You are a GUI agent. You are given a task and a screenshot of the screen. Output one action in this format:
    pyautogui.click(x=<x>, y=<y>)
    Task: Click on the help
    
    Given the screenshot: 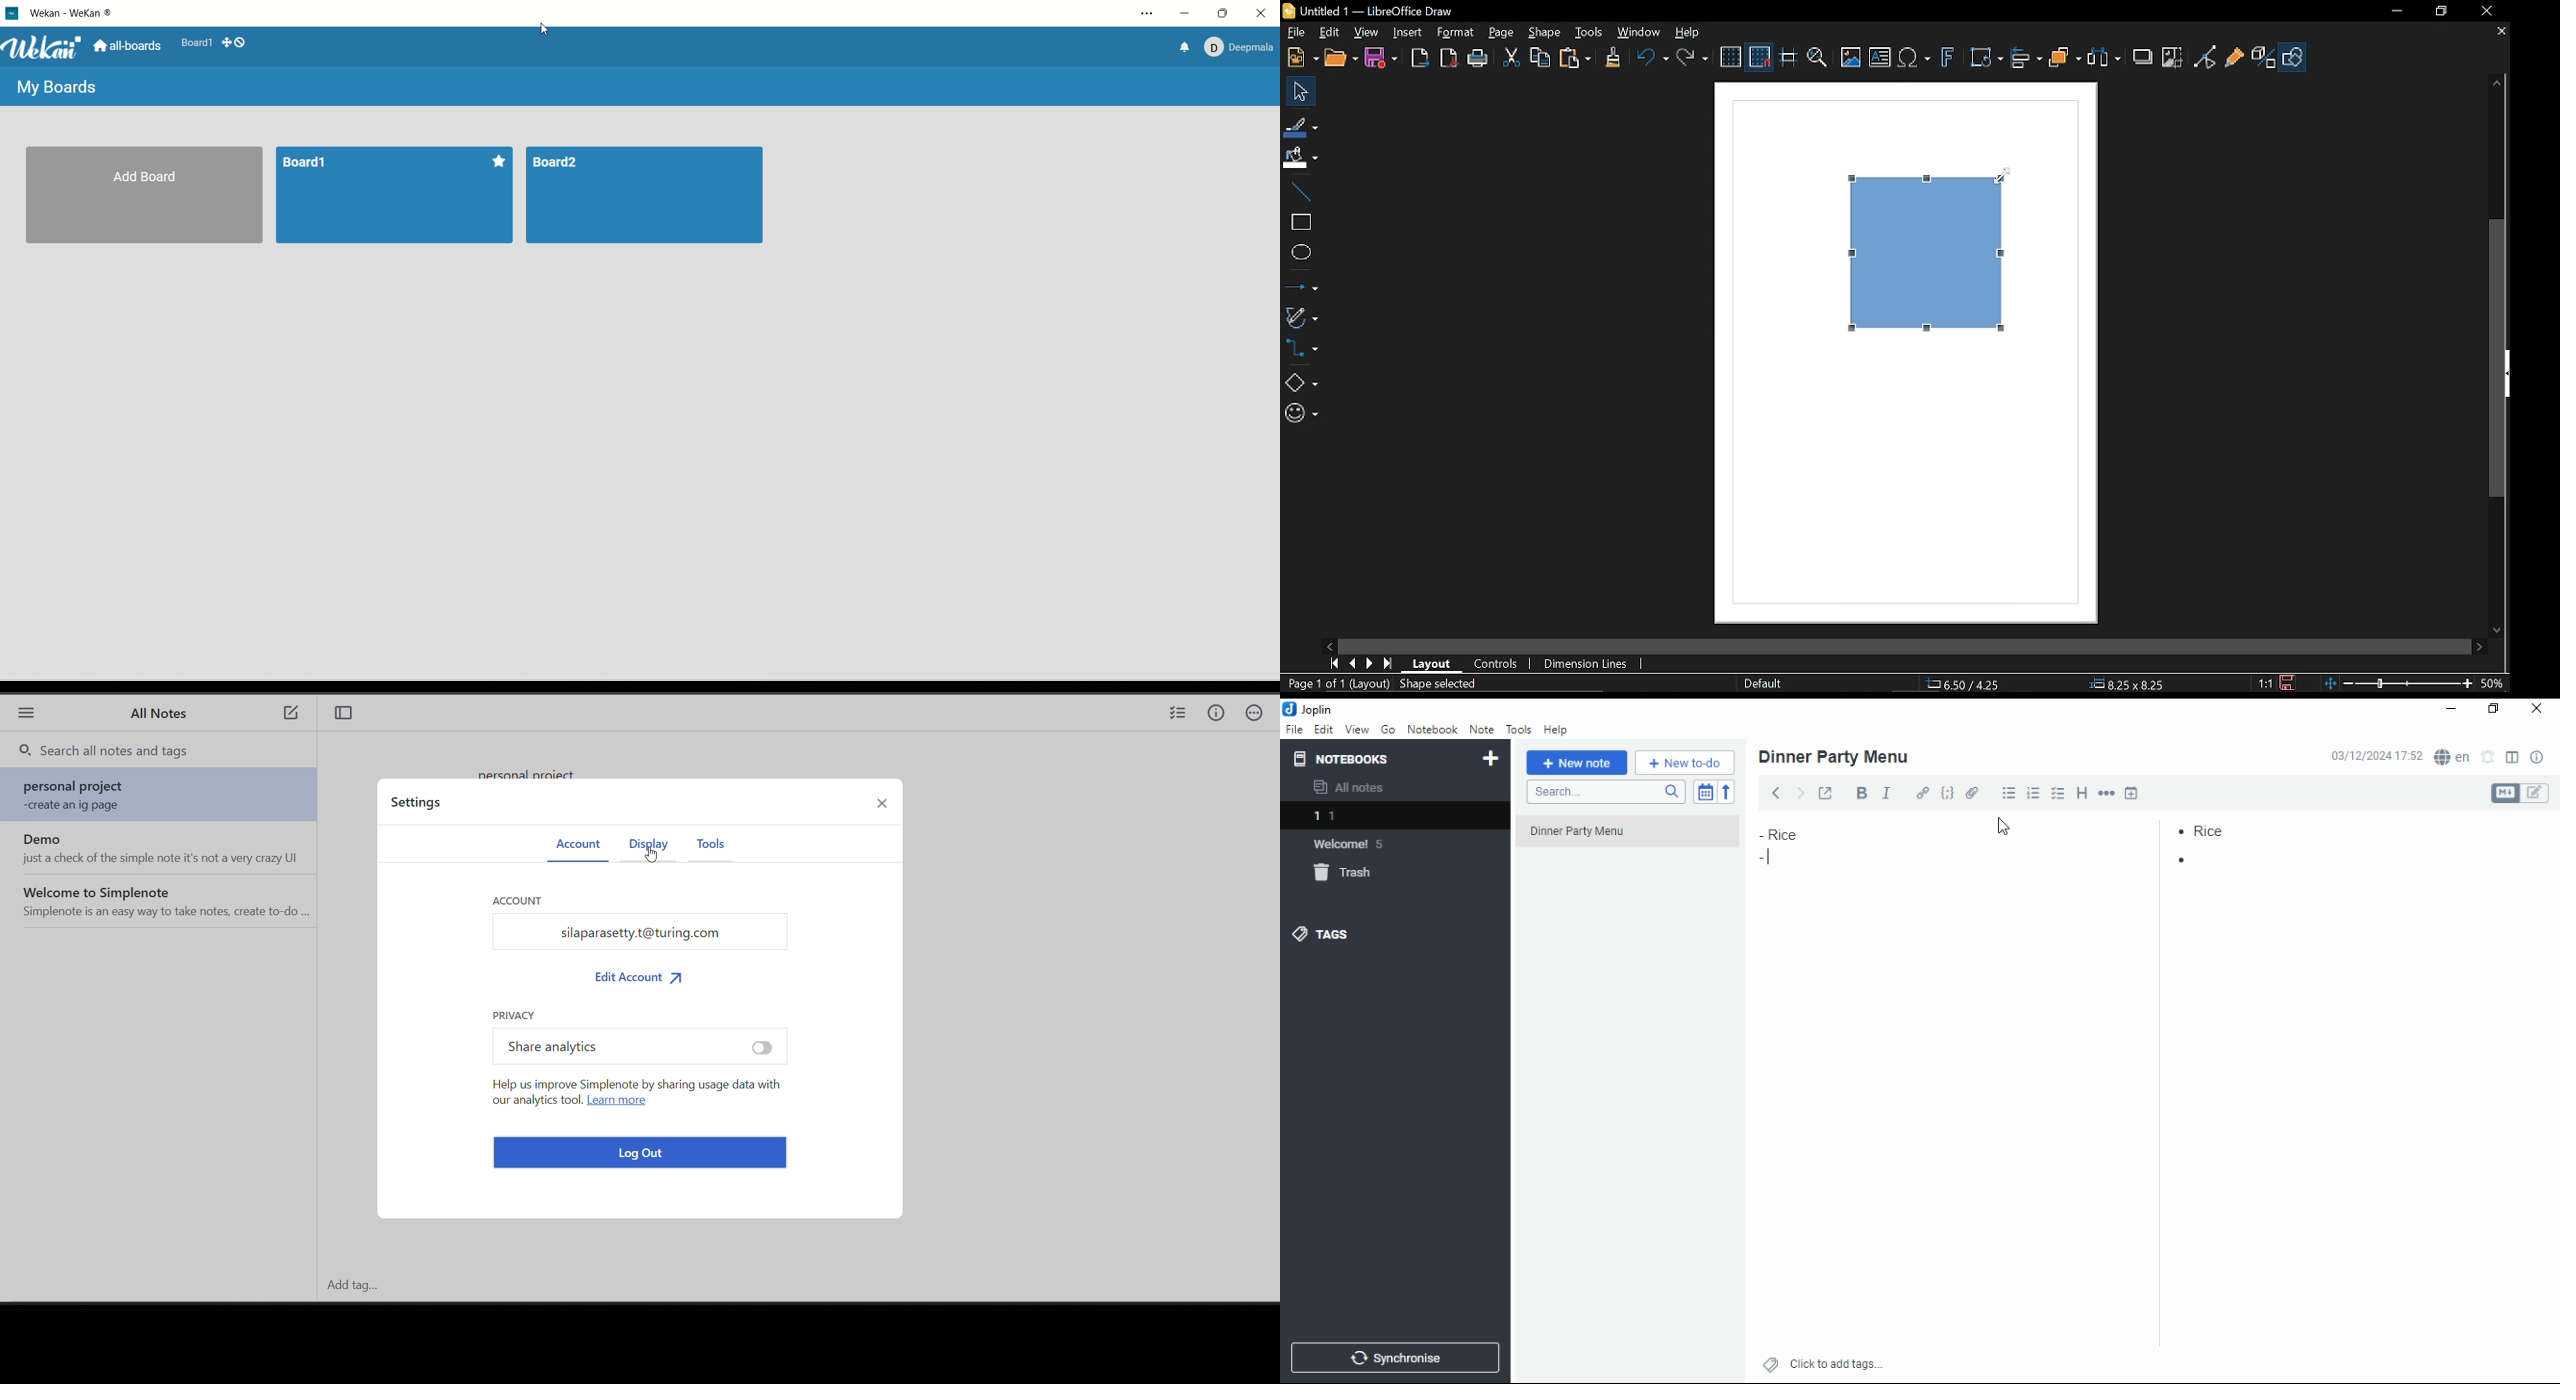 What is the action you would take?
    pyautogui.click(x=1556, y=730)
    